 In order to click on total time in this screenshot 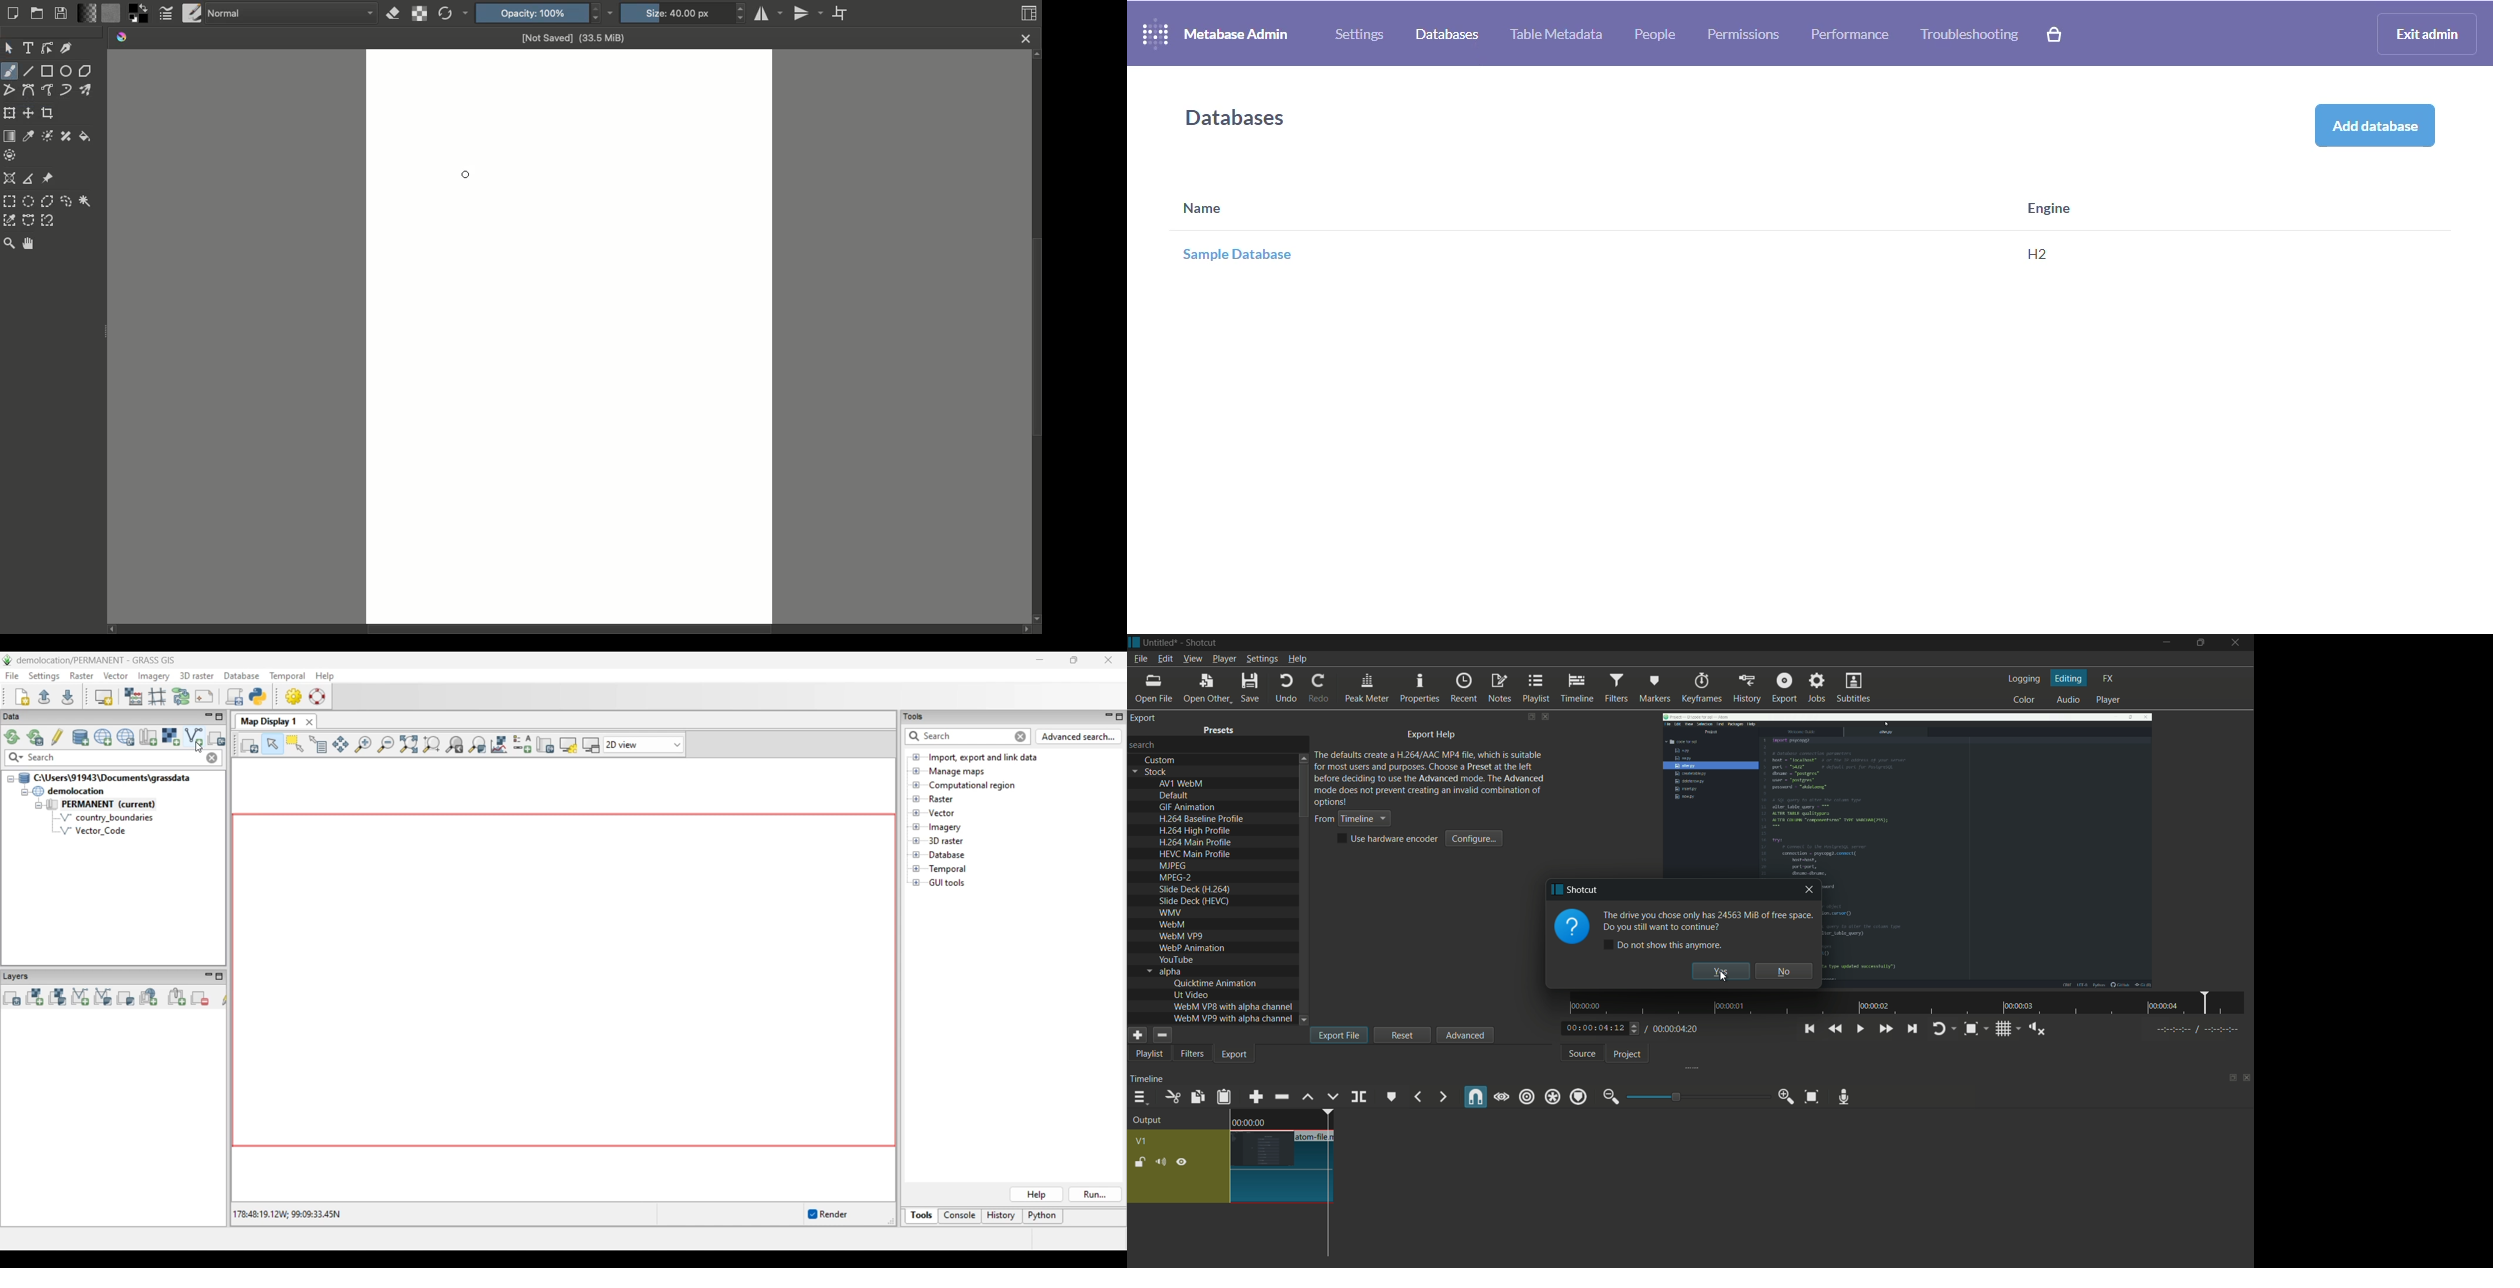, I will do `click(1676, 1028)`.